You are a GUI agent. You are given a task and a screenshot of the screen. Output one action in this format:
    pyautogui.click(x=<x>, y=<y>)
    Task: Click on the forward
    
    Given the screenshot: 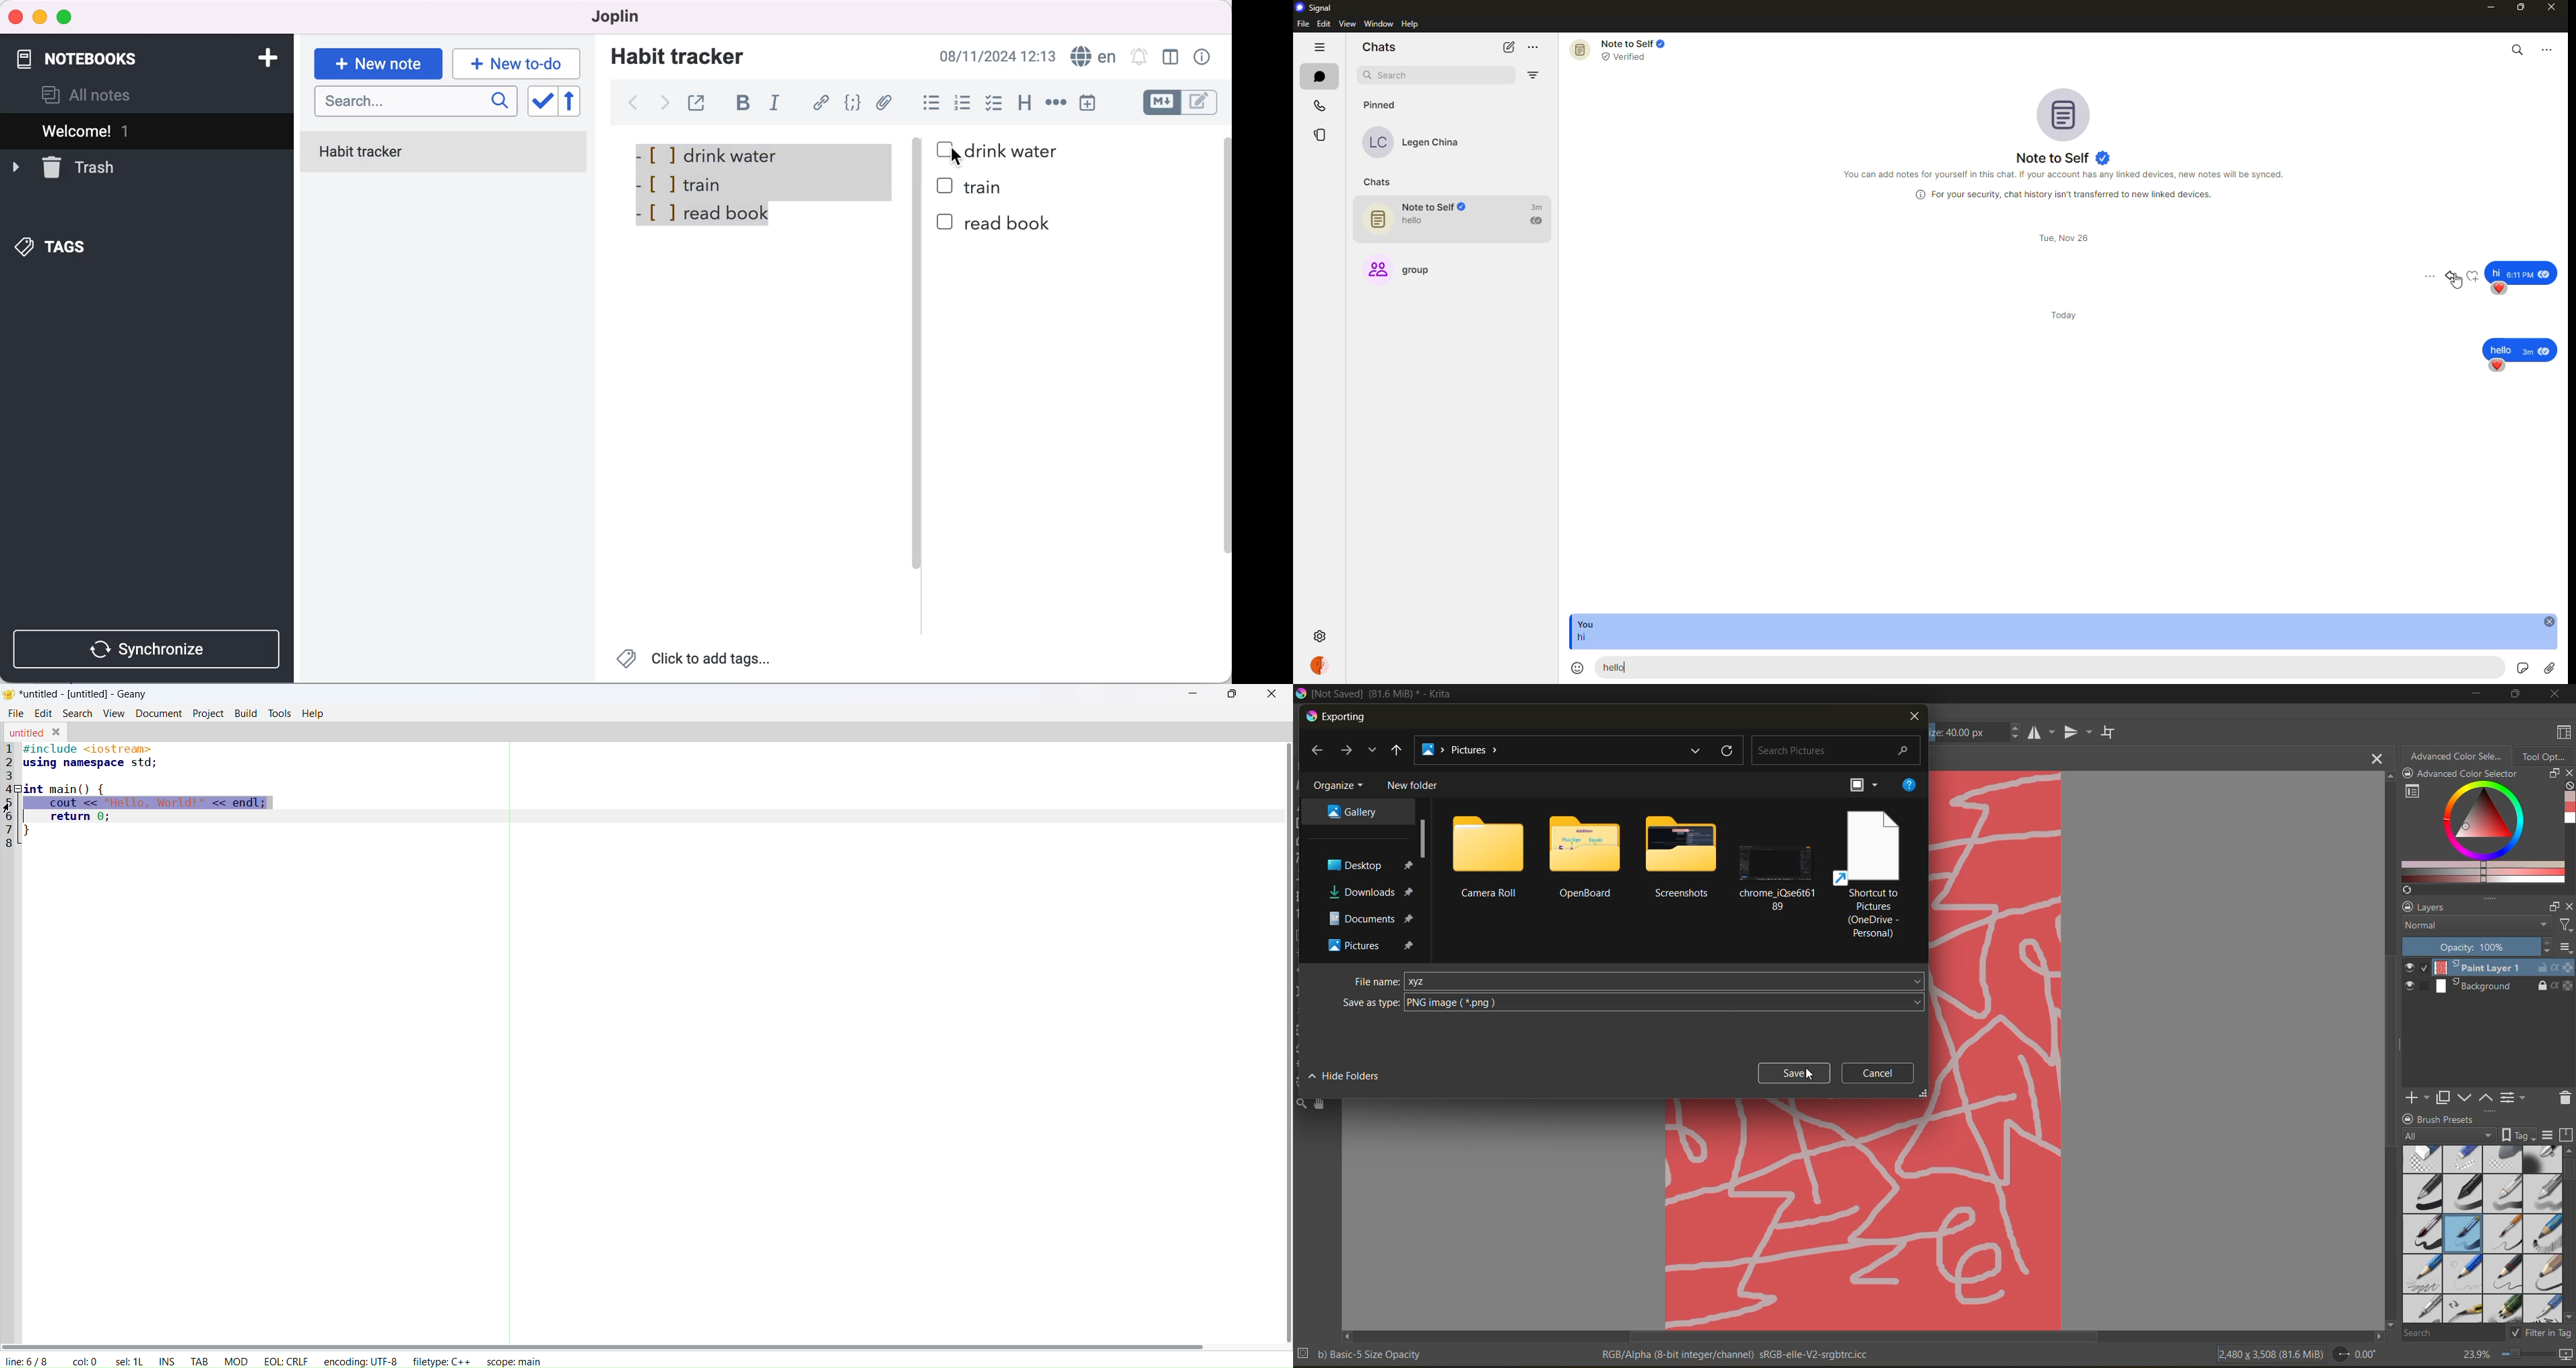 What is the action you would take?
    pyautogui.click(x=663, y=107)
    